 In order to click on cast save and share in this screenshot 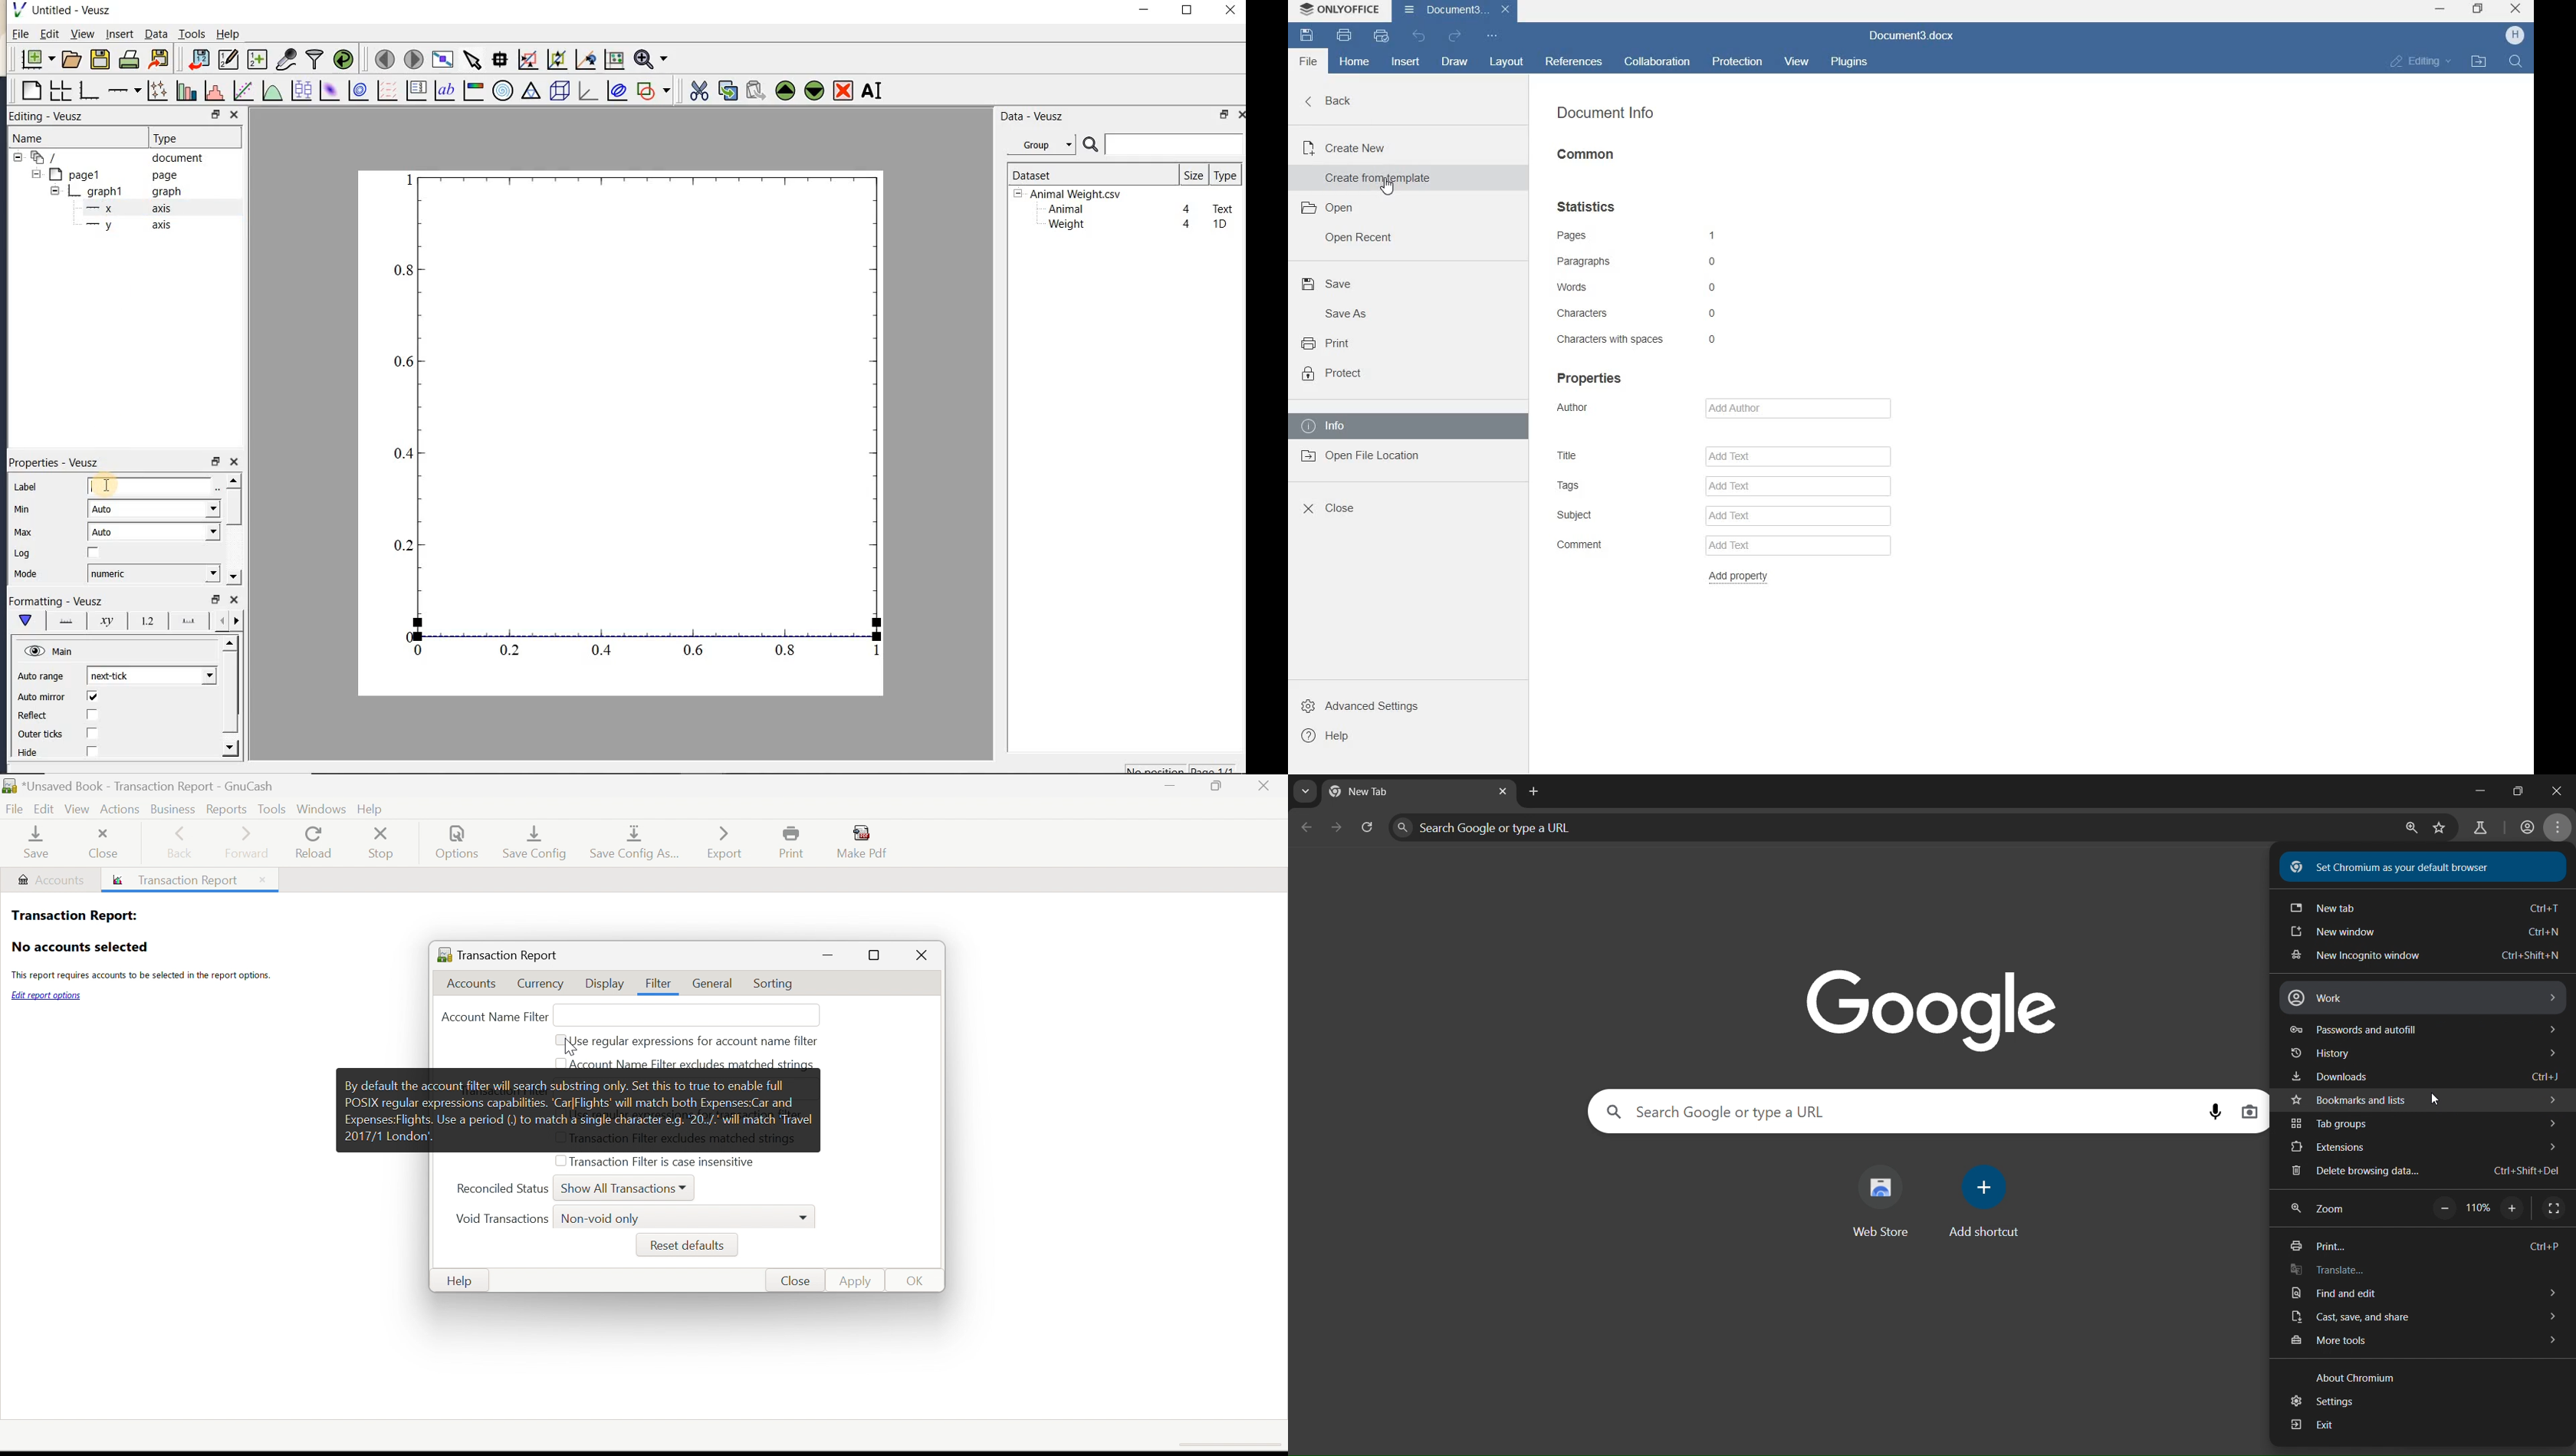, I will do `click(2424, 1318)`.